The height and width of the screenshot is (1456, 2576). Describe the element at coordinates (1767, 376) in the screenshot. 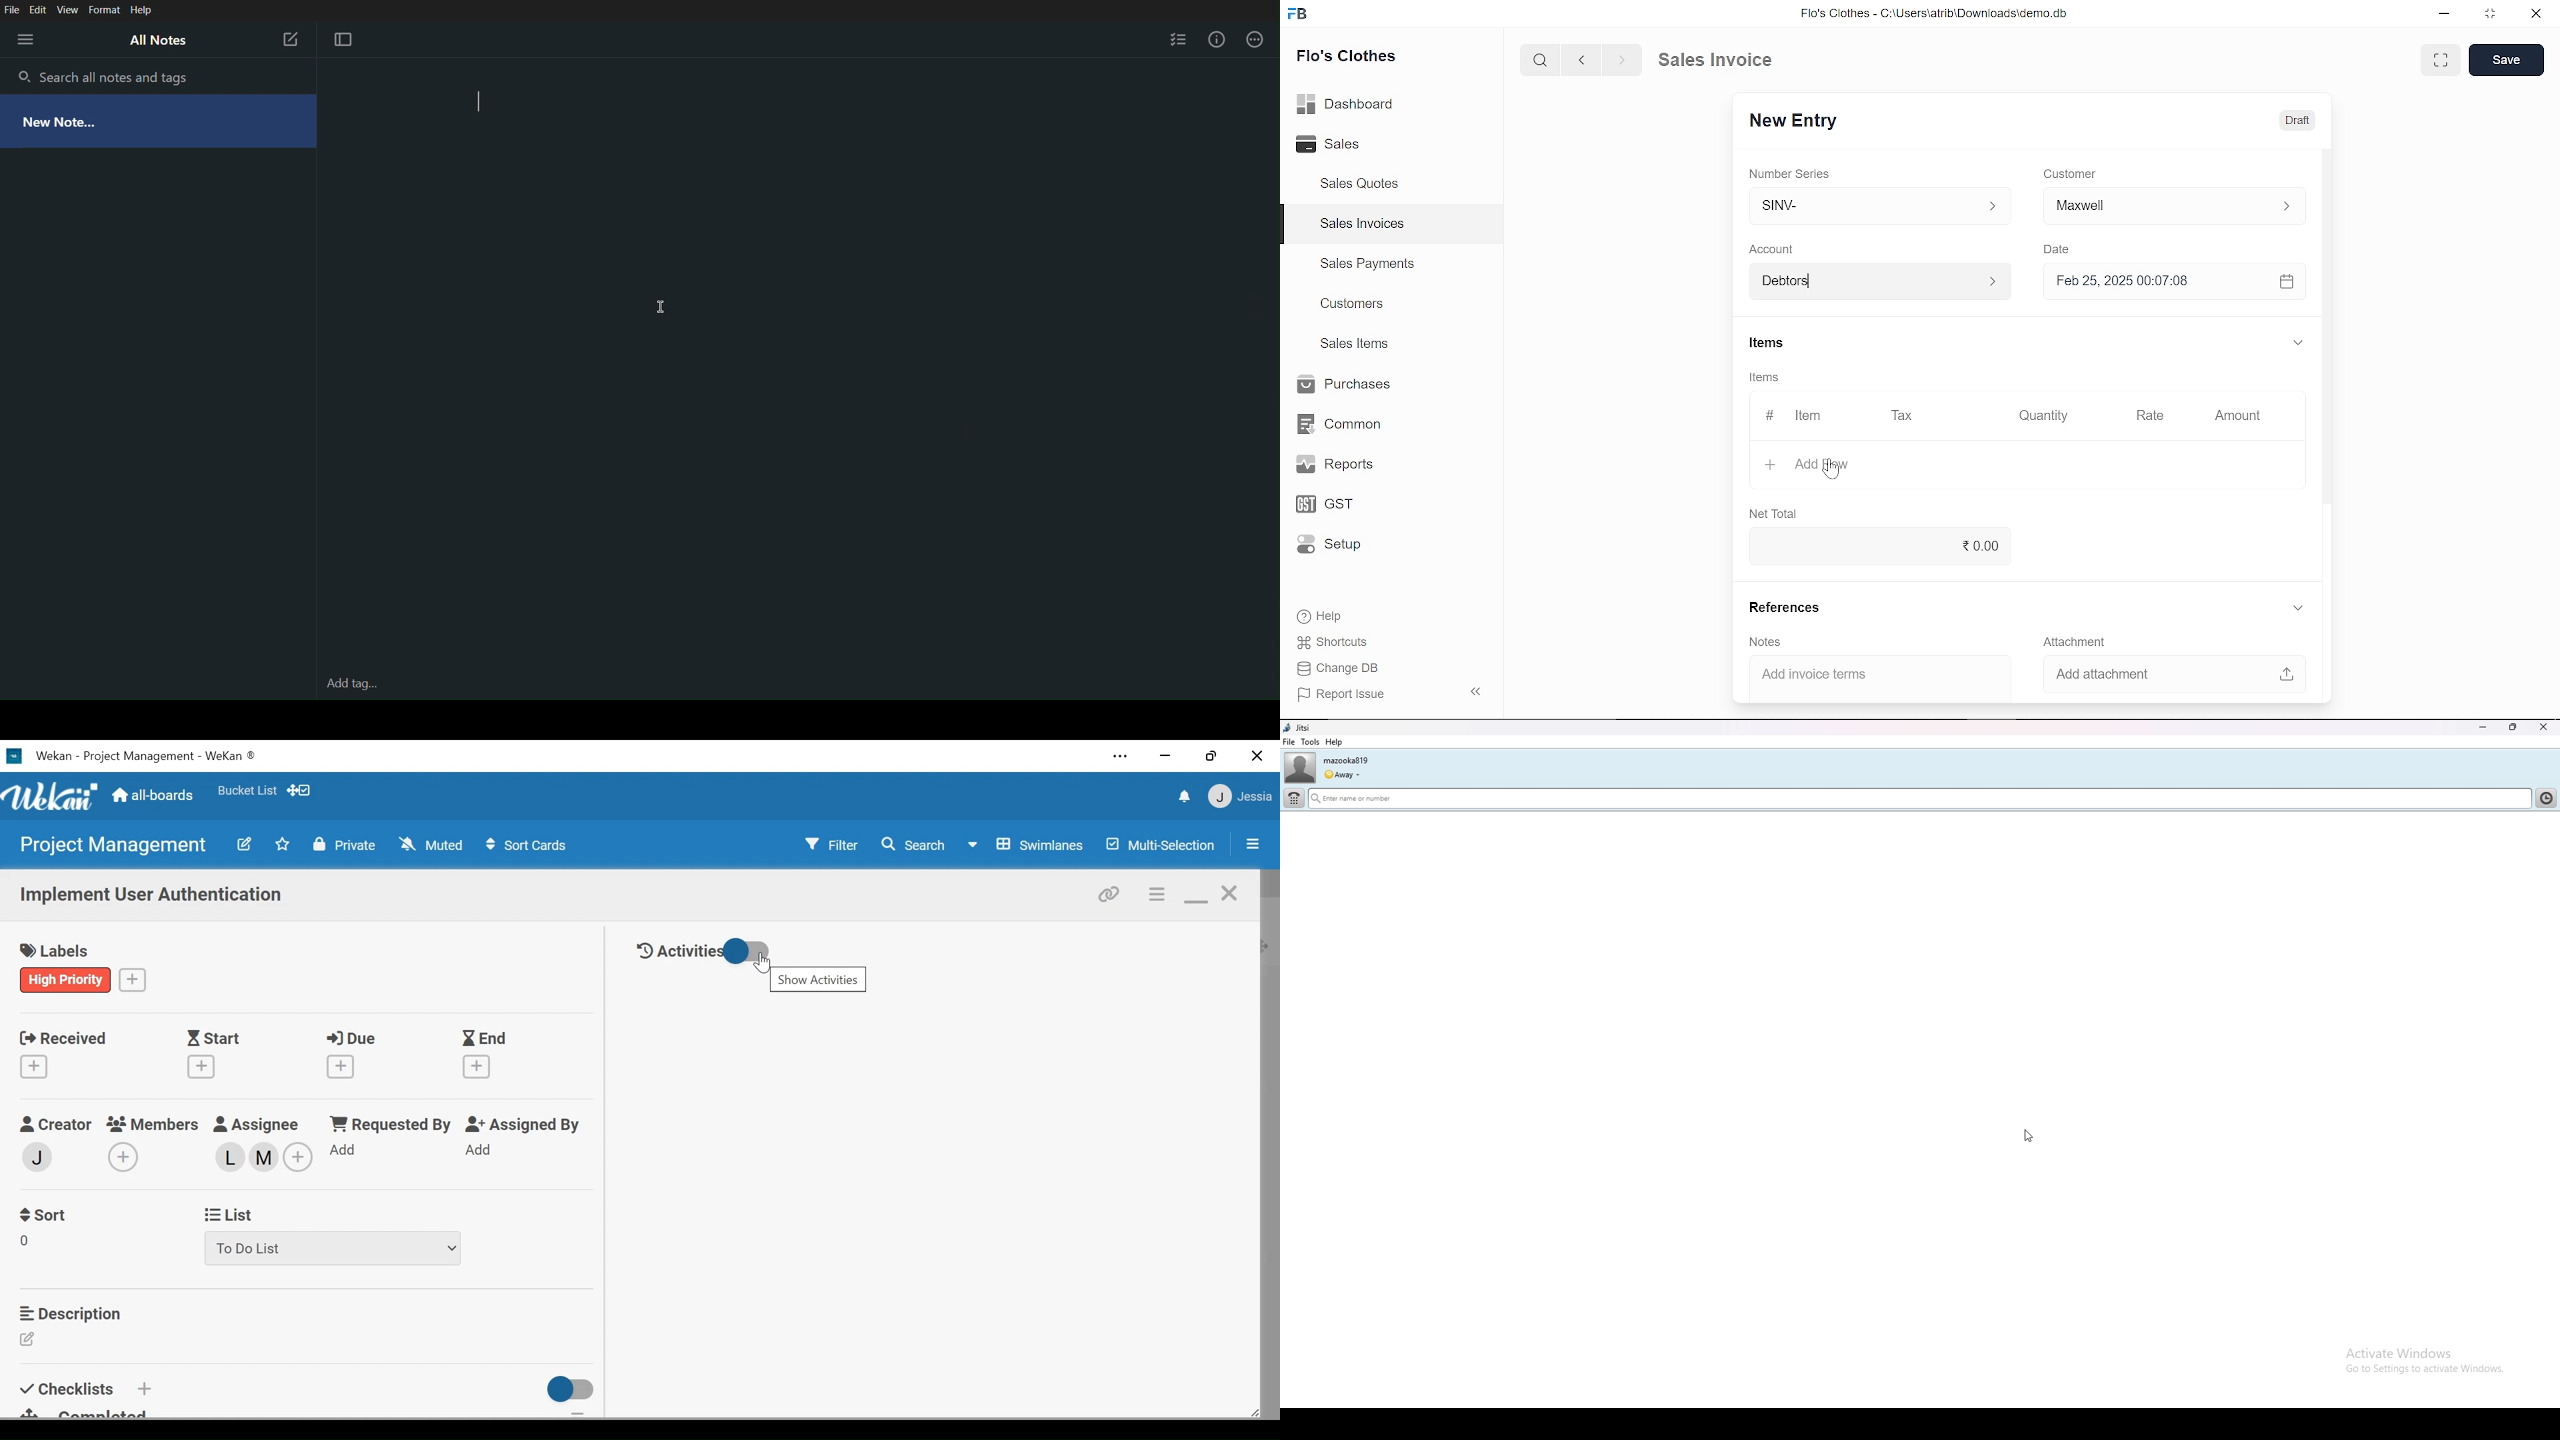

I see `Items` at that location.